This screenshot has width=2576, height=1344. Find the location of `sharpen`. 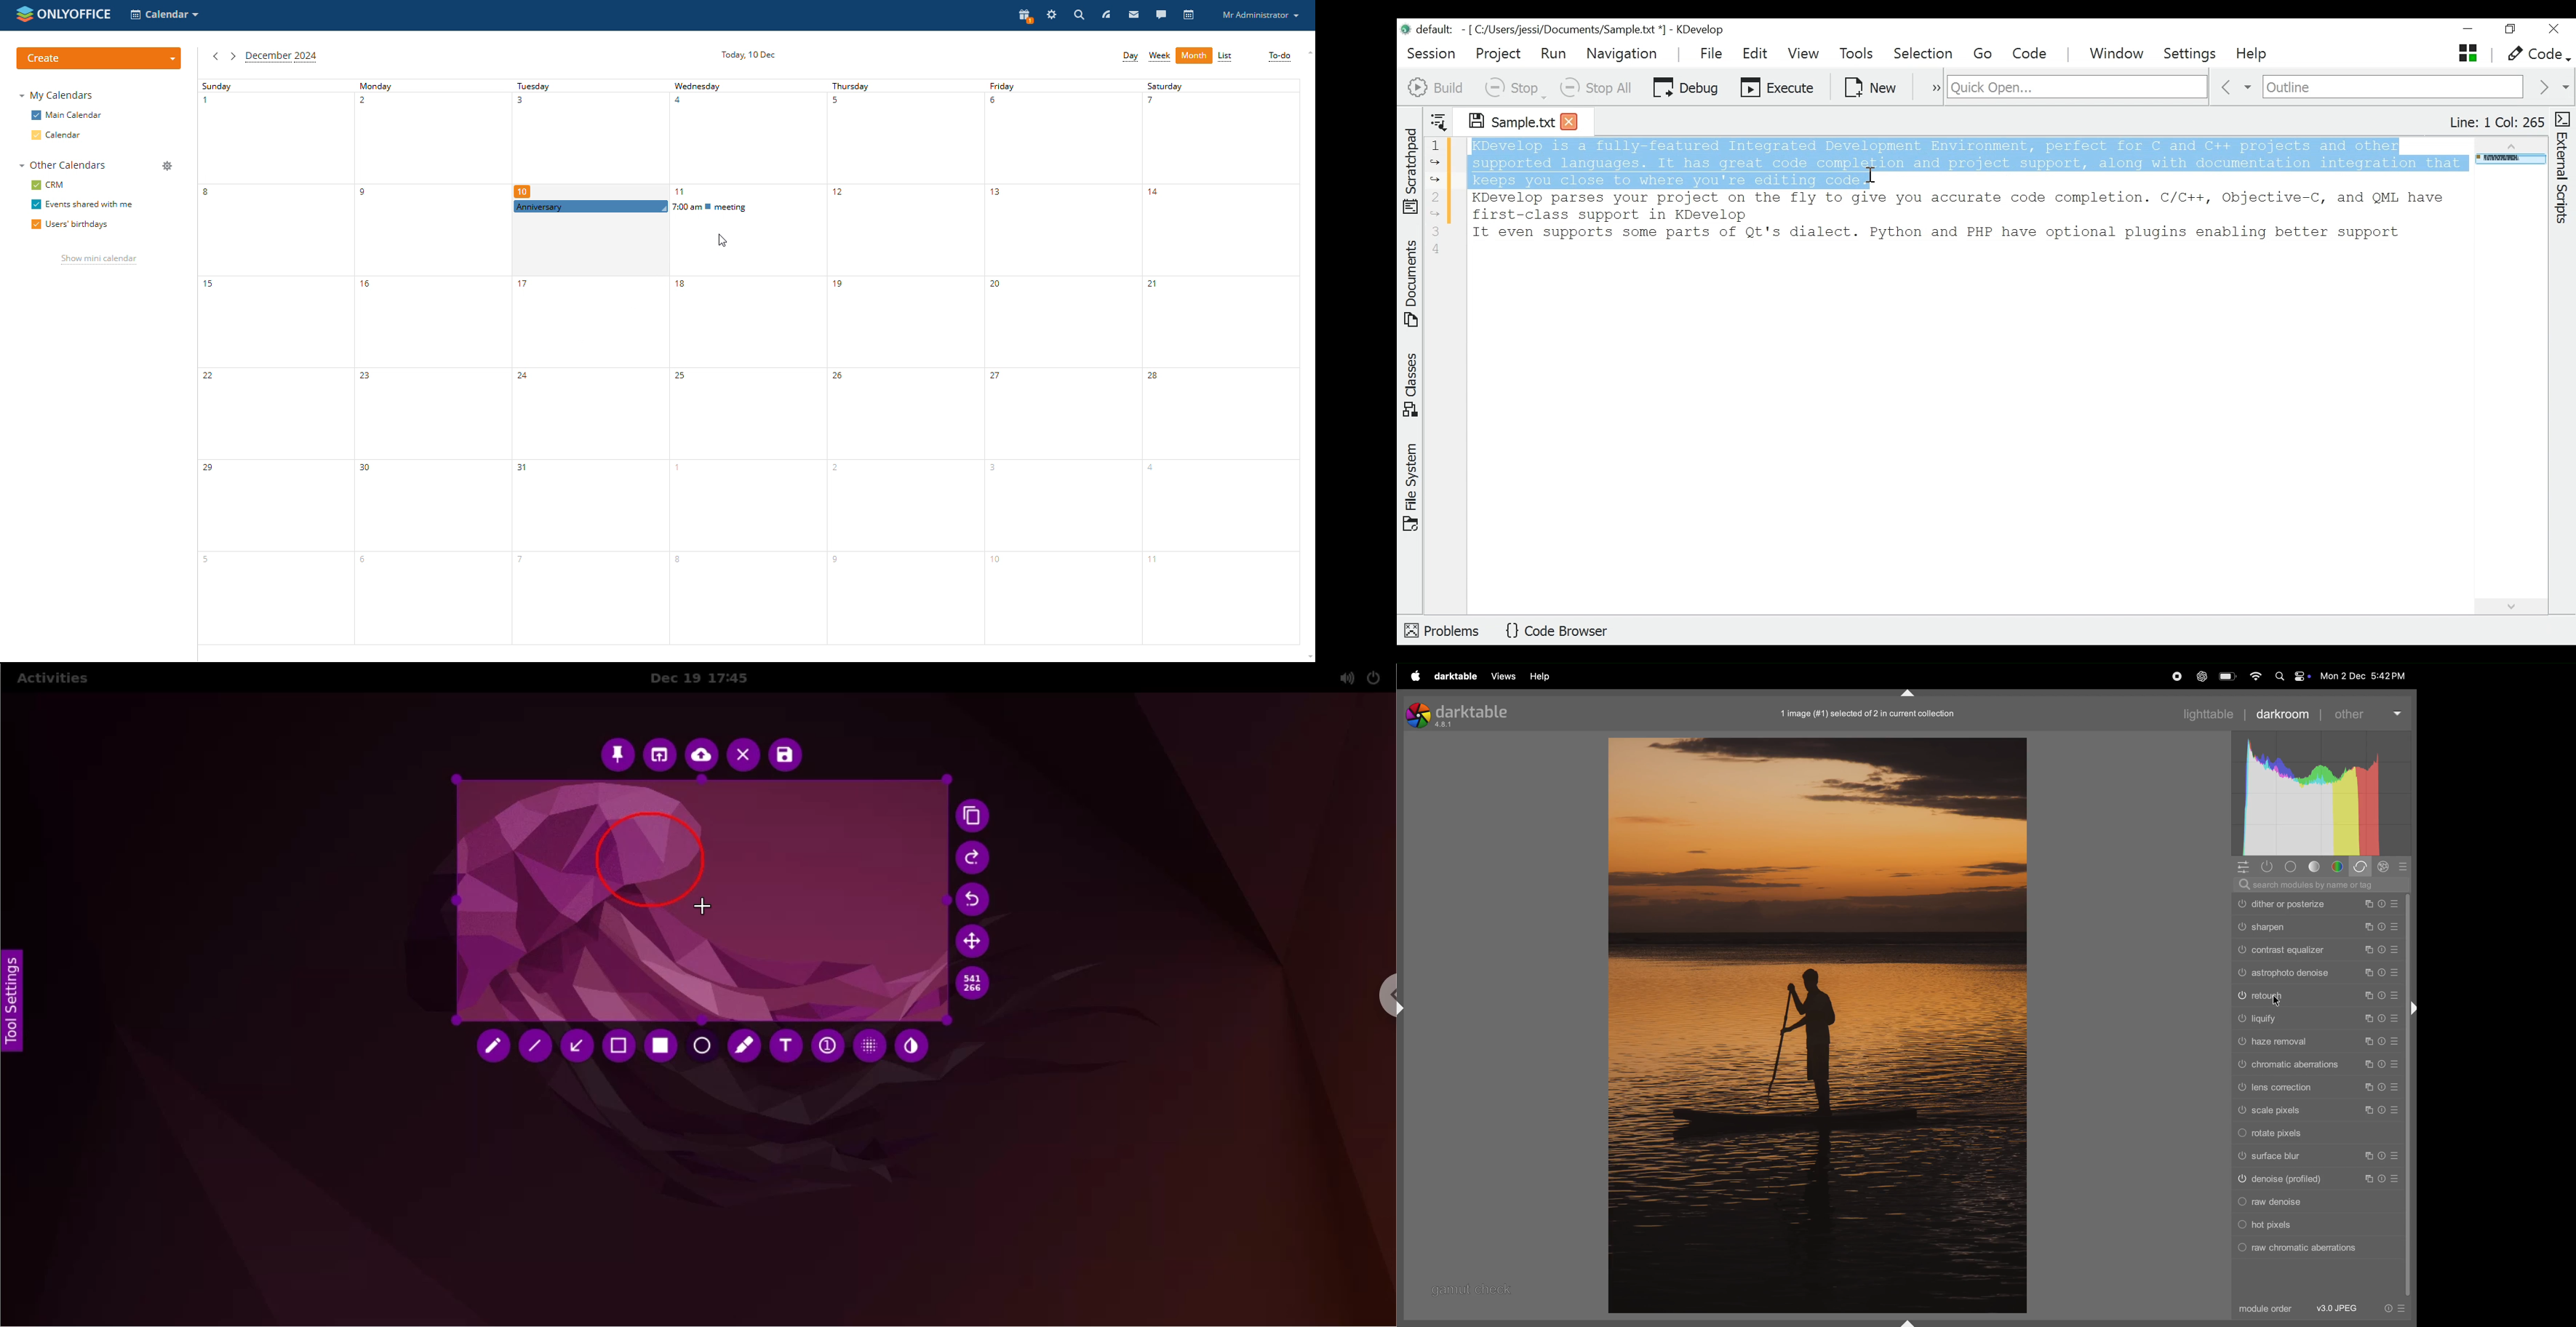

sharpen is located at coordinates (2322, 927).